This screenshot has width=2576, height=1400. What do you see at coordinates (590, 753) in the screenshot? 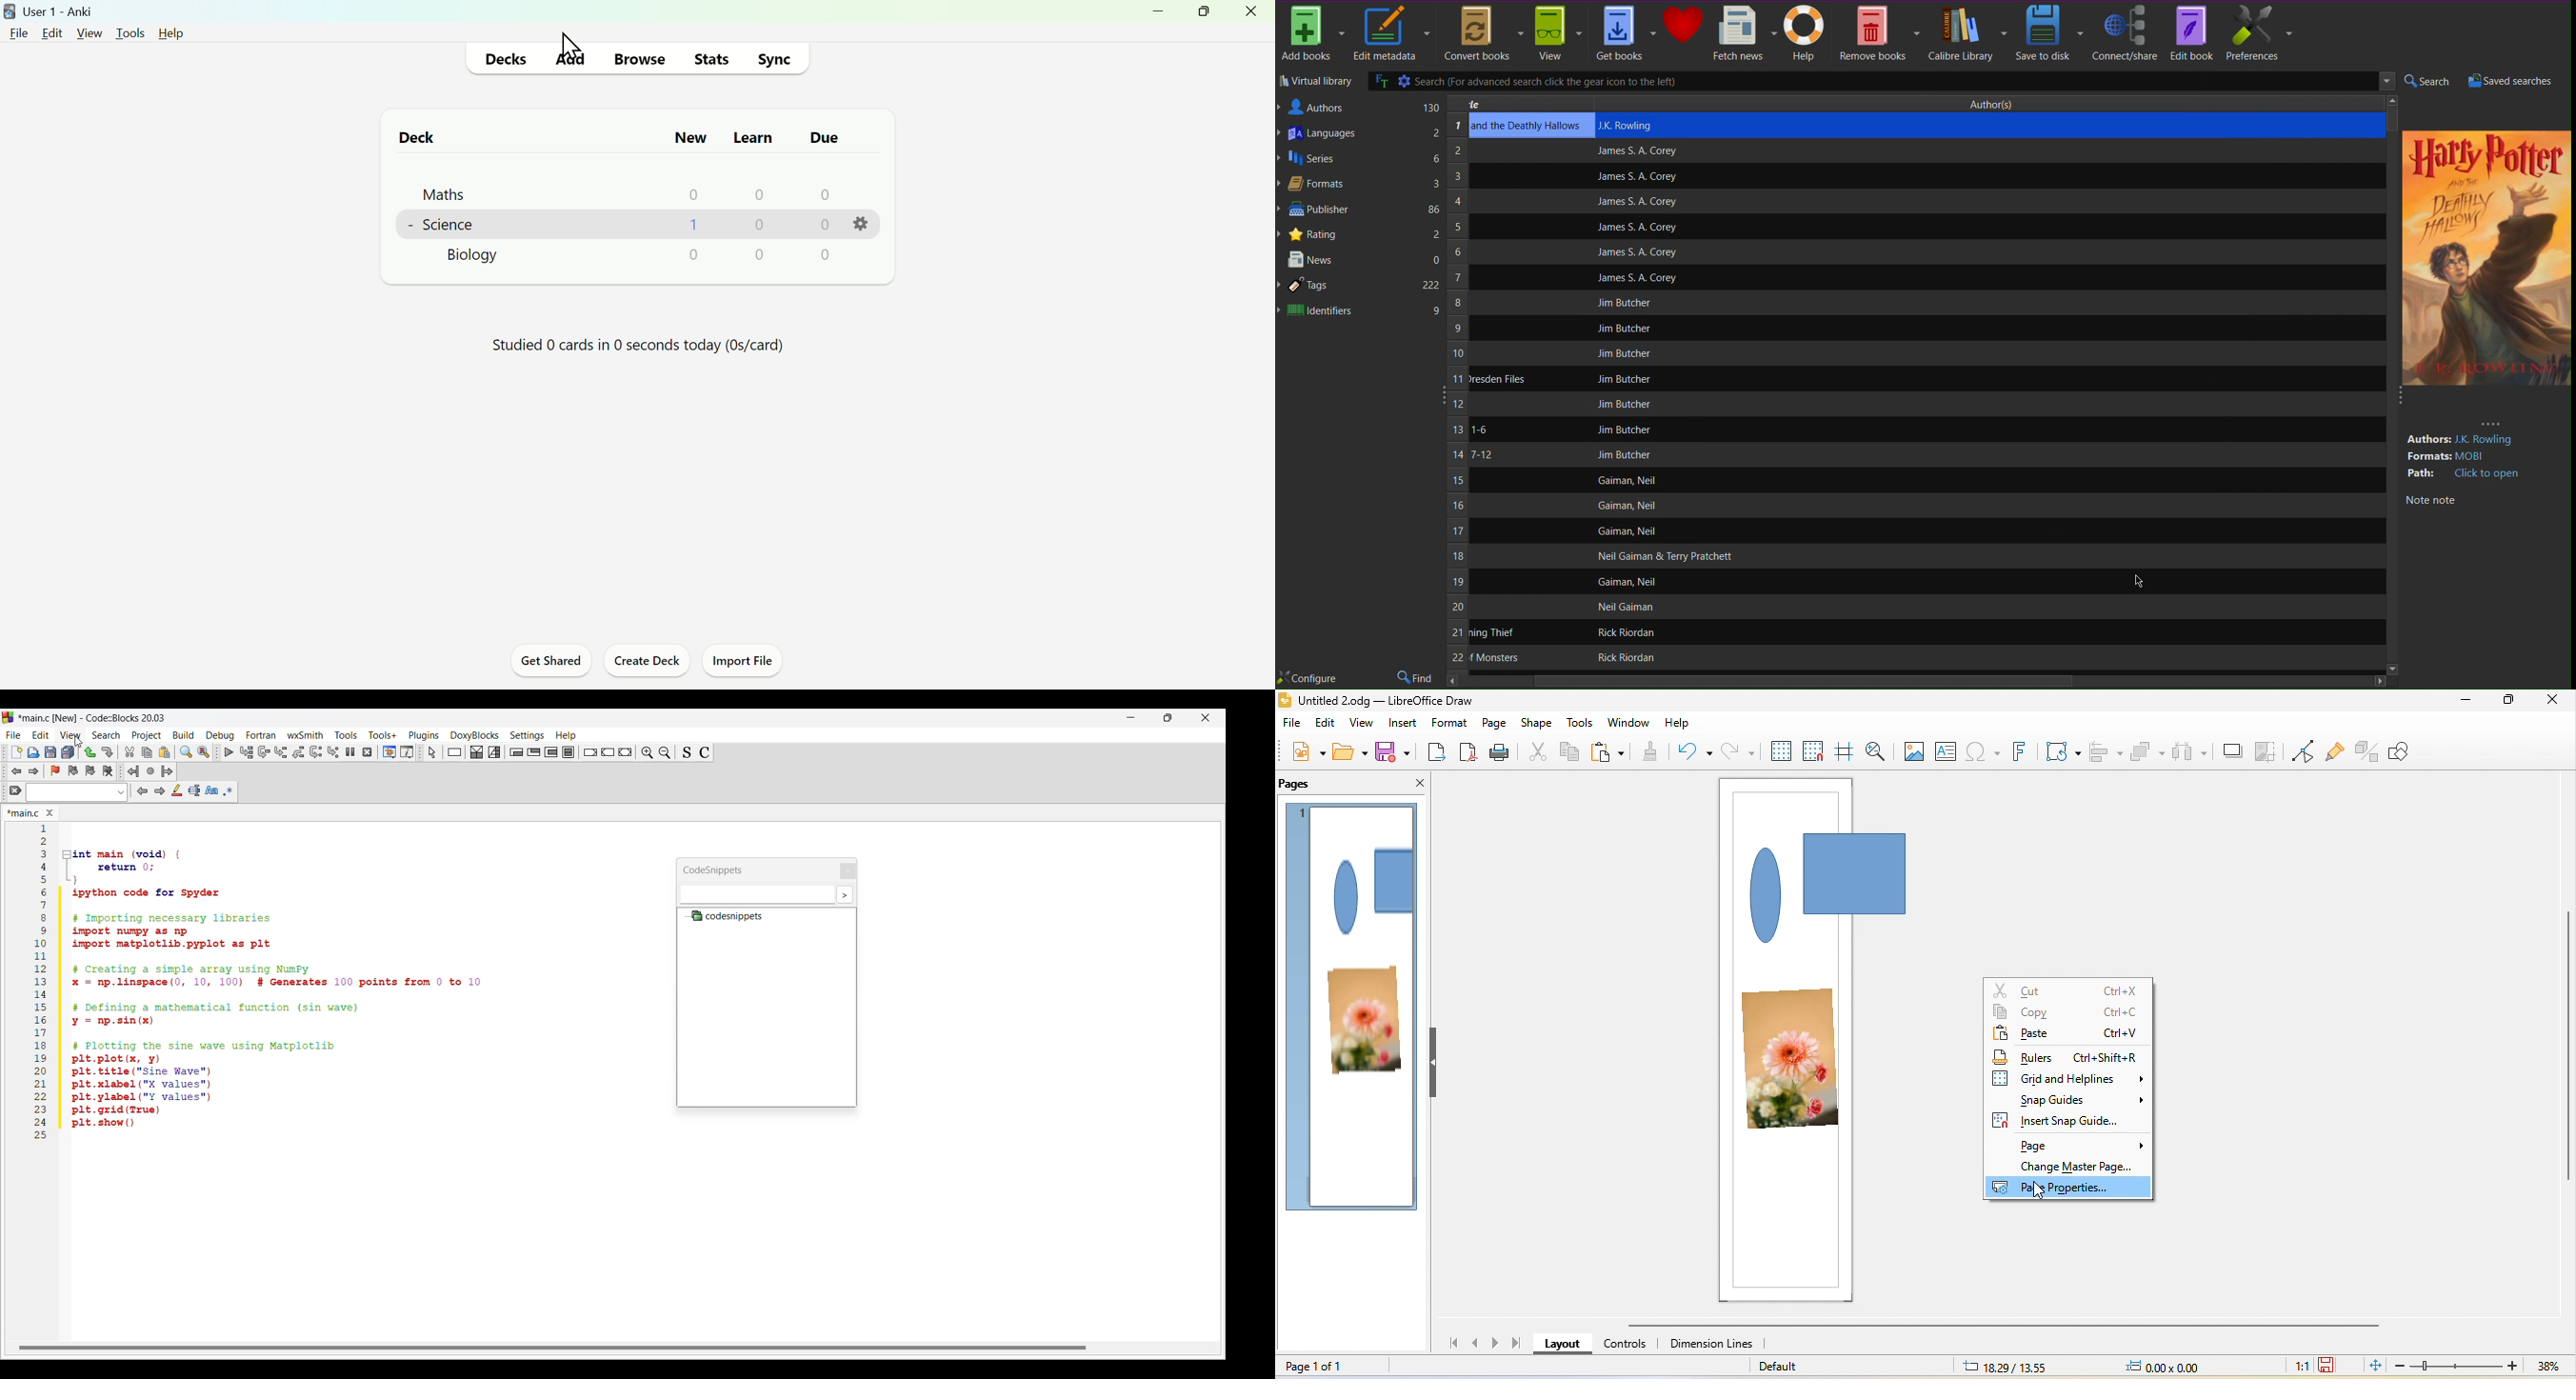
I see `Break instruction` at bounding box center [590, 753].